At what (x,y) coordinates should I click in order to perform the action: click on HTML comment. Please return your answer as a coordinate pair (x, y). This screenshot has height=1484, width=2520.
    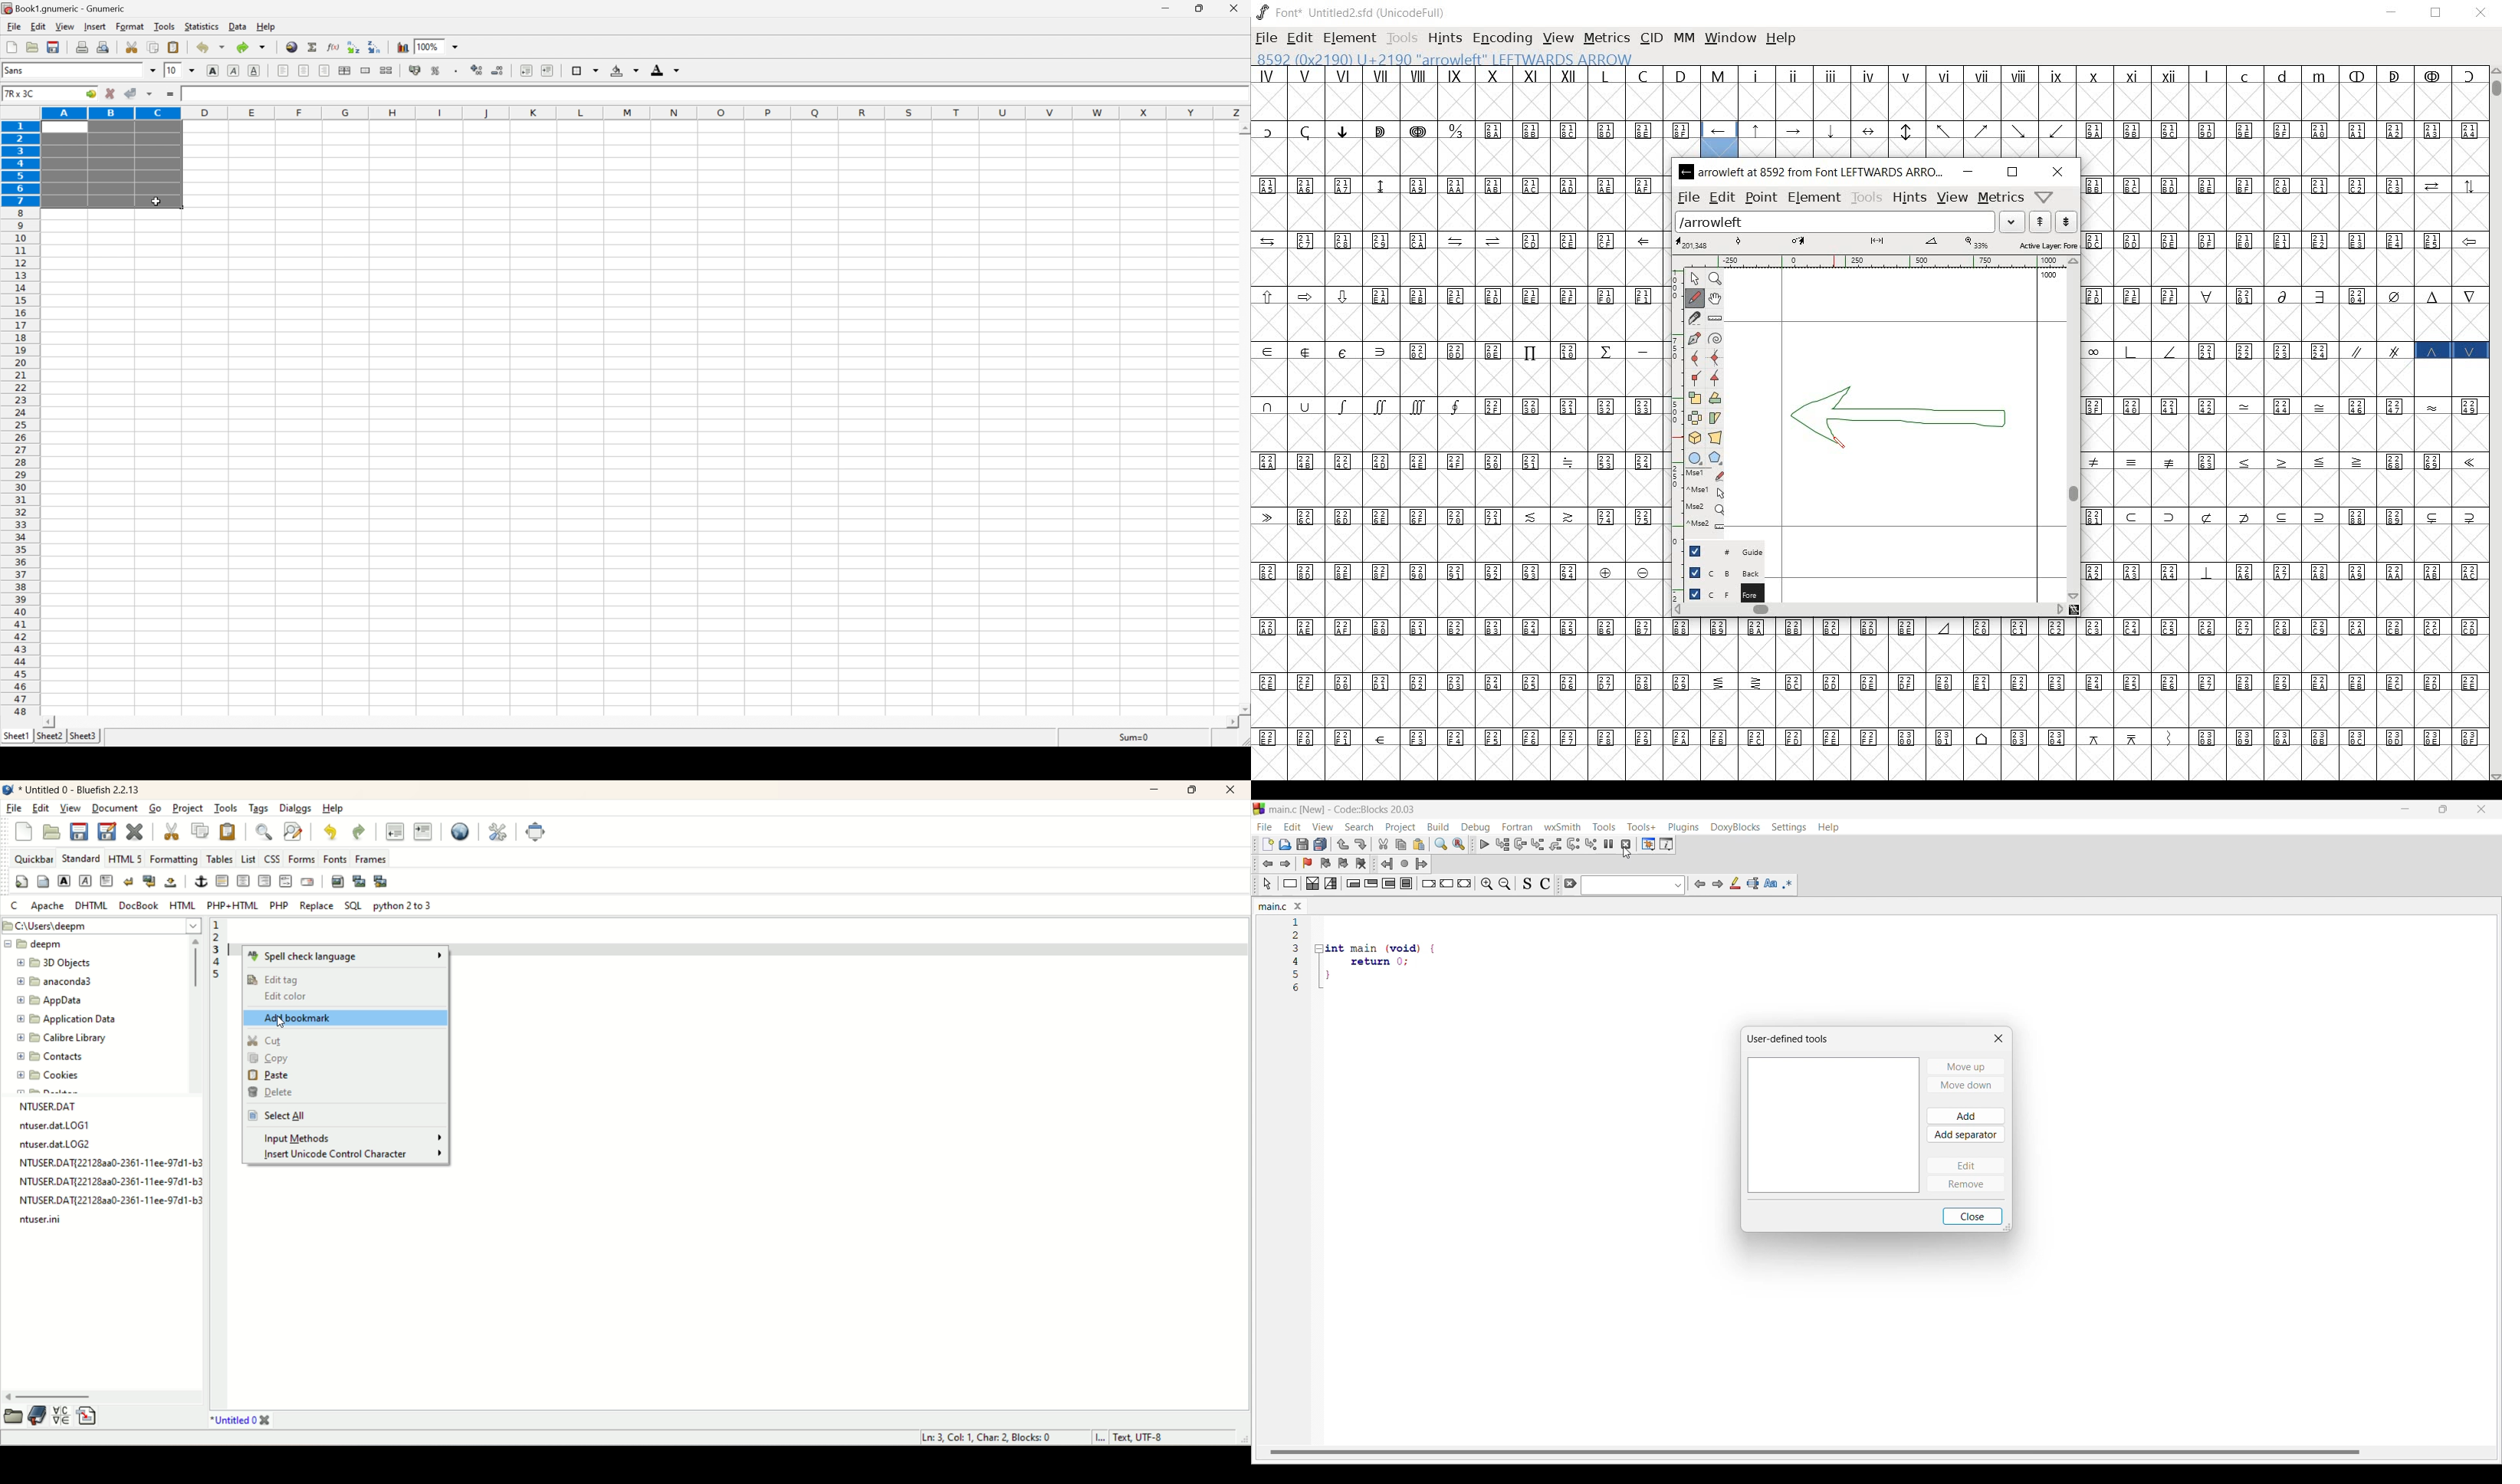
    Looking at the image, I should click on (285, 883).